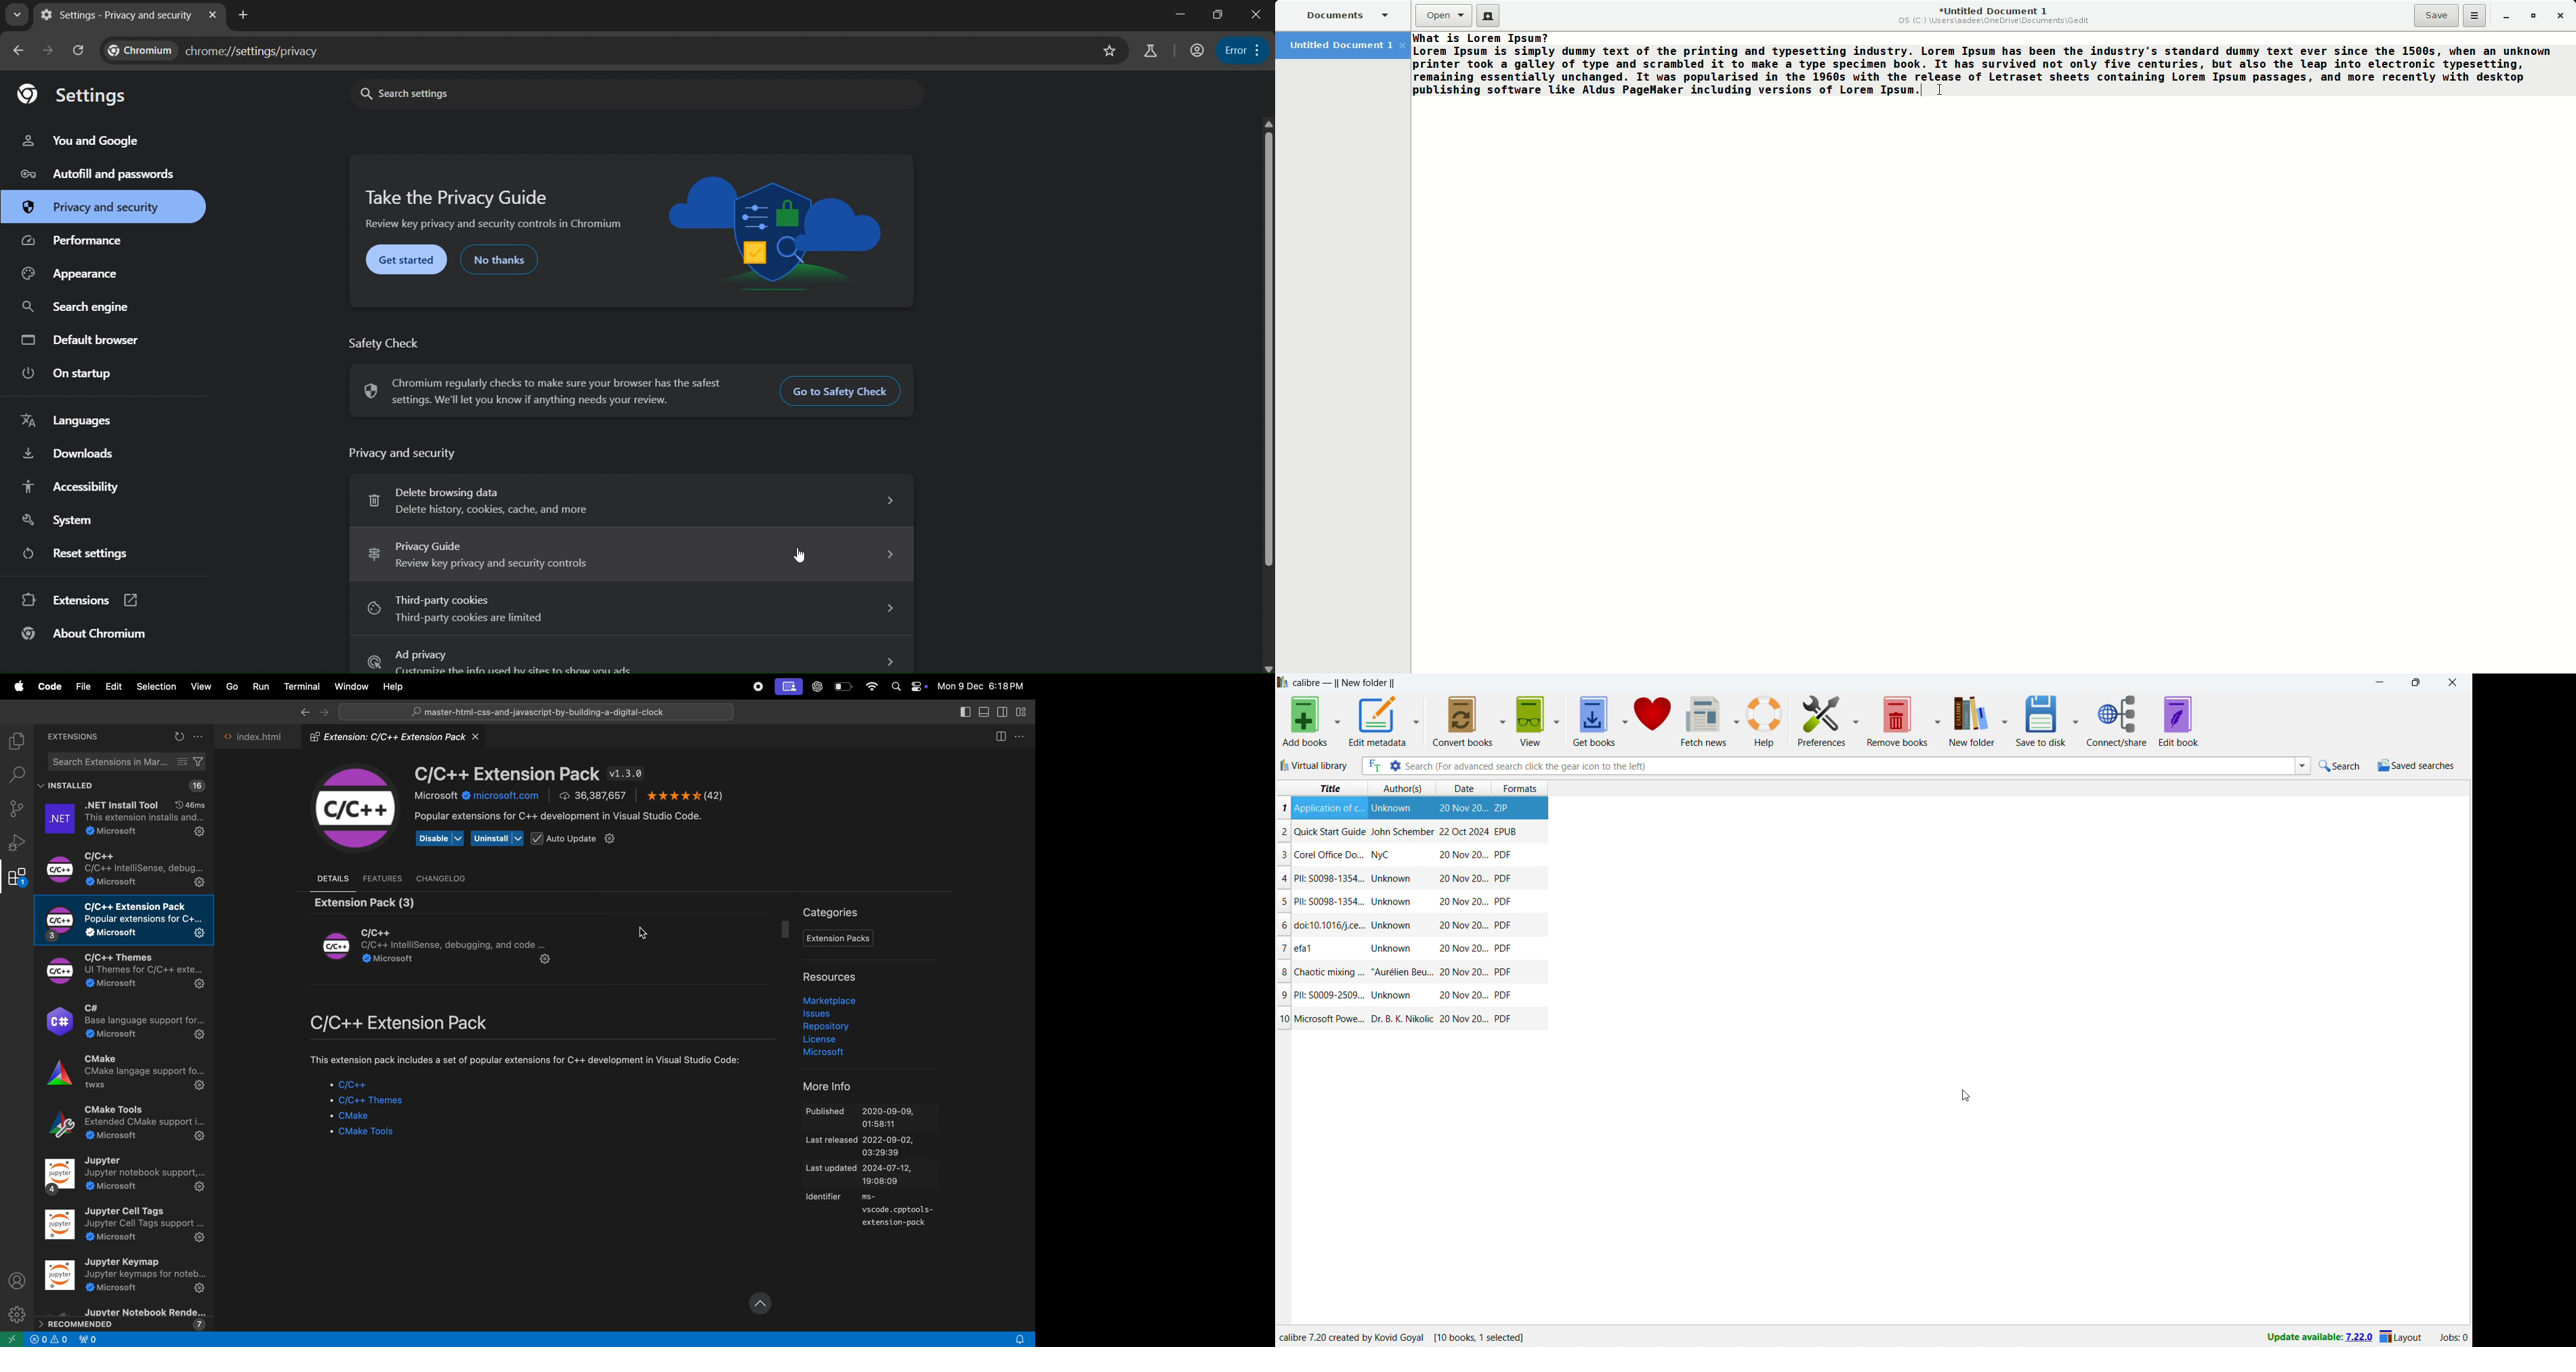  I want to click on search history, so click(2303, 766).